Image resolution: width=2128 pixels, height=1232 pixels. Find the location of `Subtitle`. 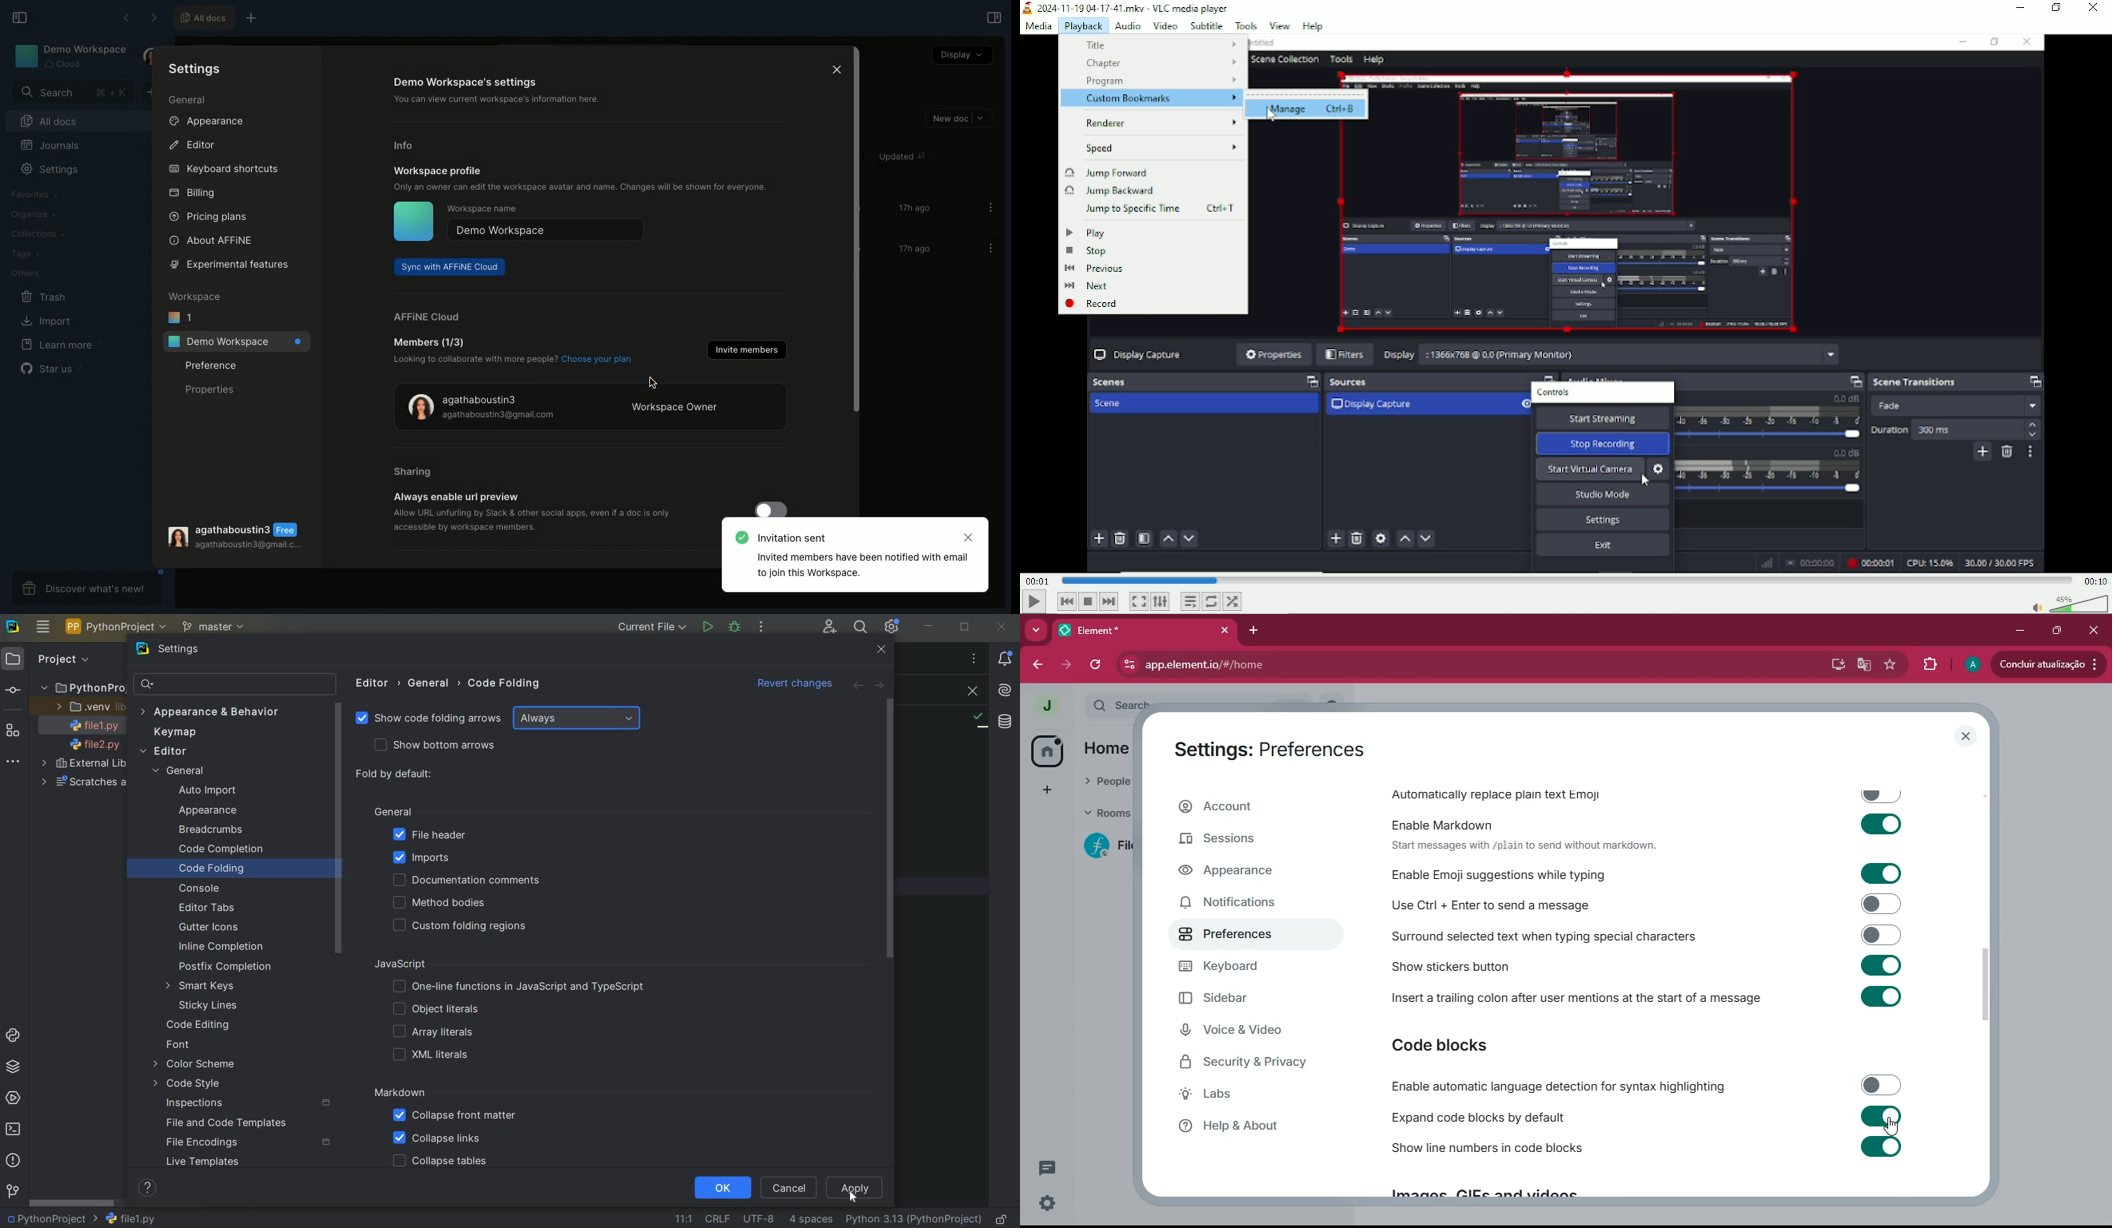

Subtitle is located at coordinates (1206, 26).